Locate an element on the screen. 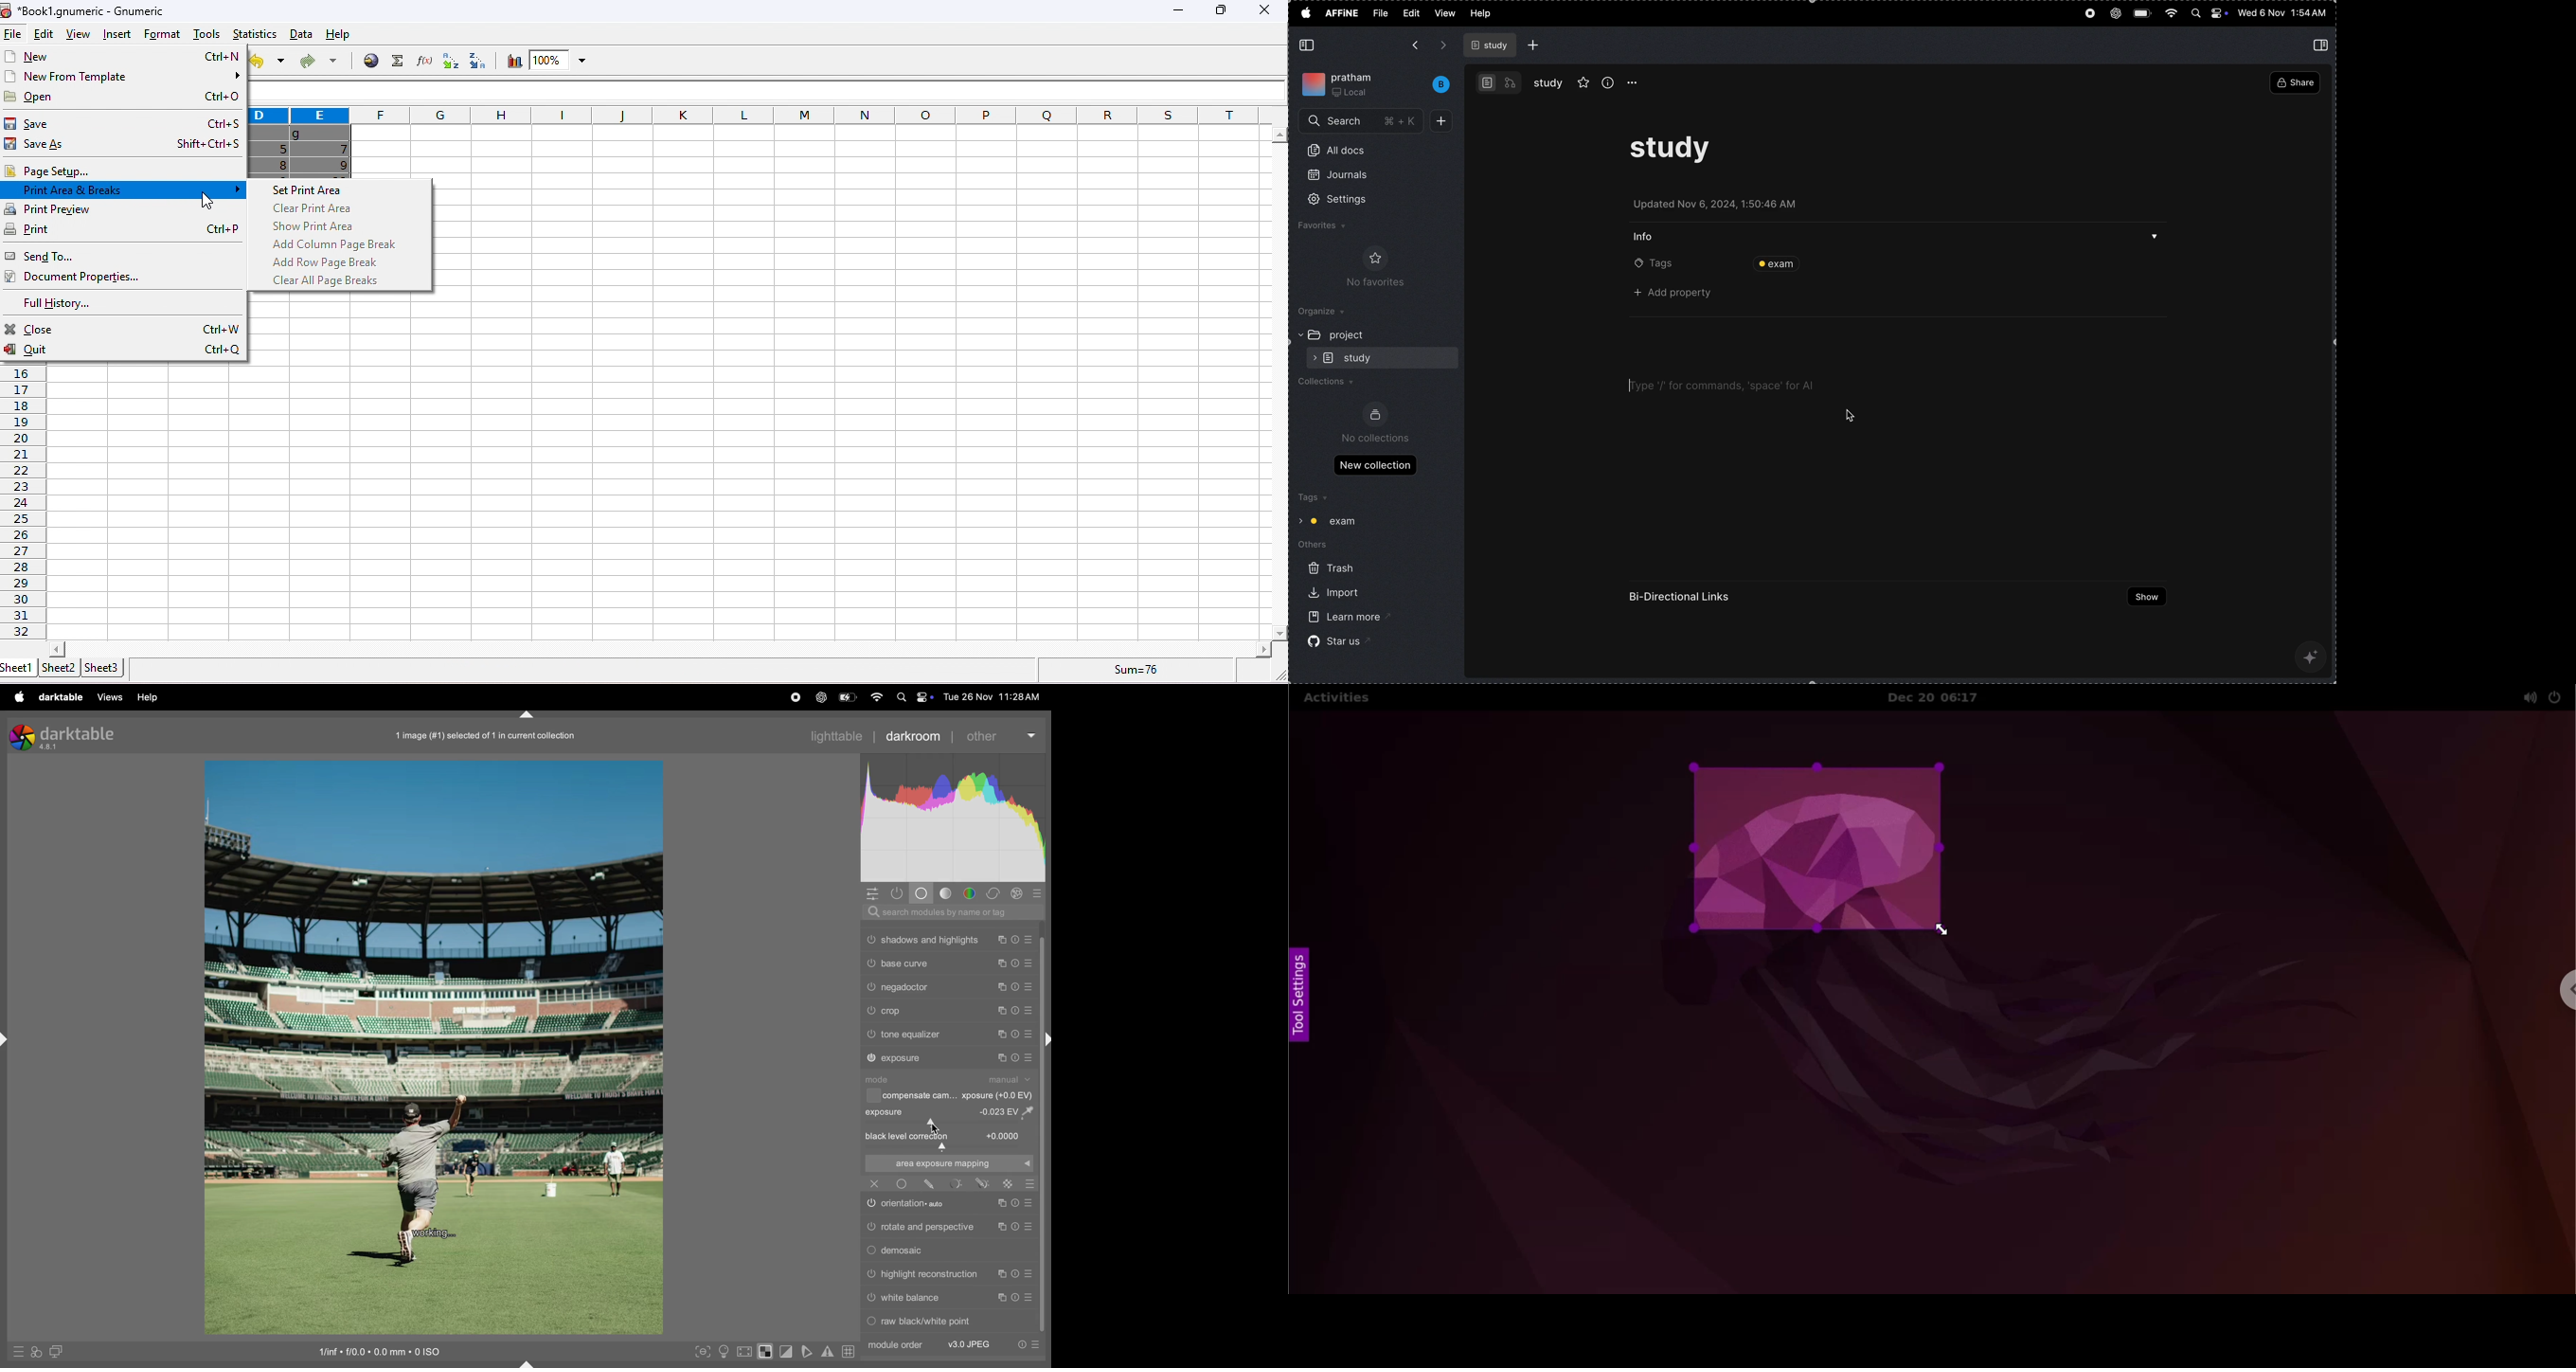  Switch on or off is located at coordinates (871, 1205).